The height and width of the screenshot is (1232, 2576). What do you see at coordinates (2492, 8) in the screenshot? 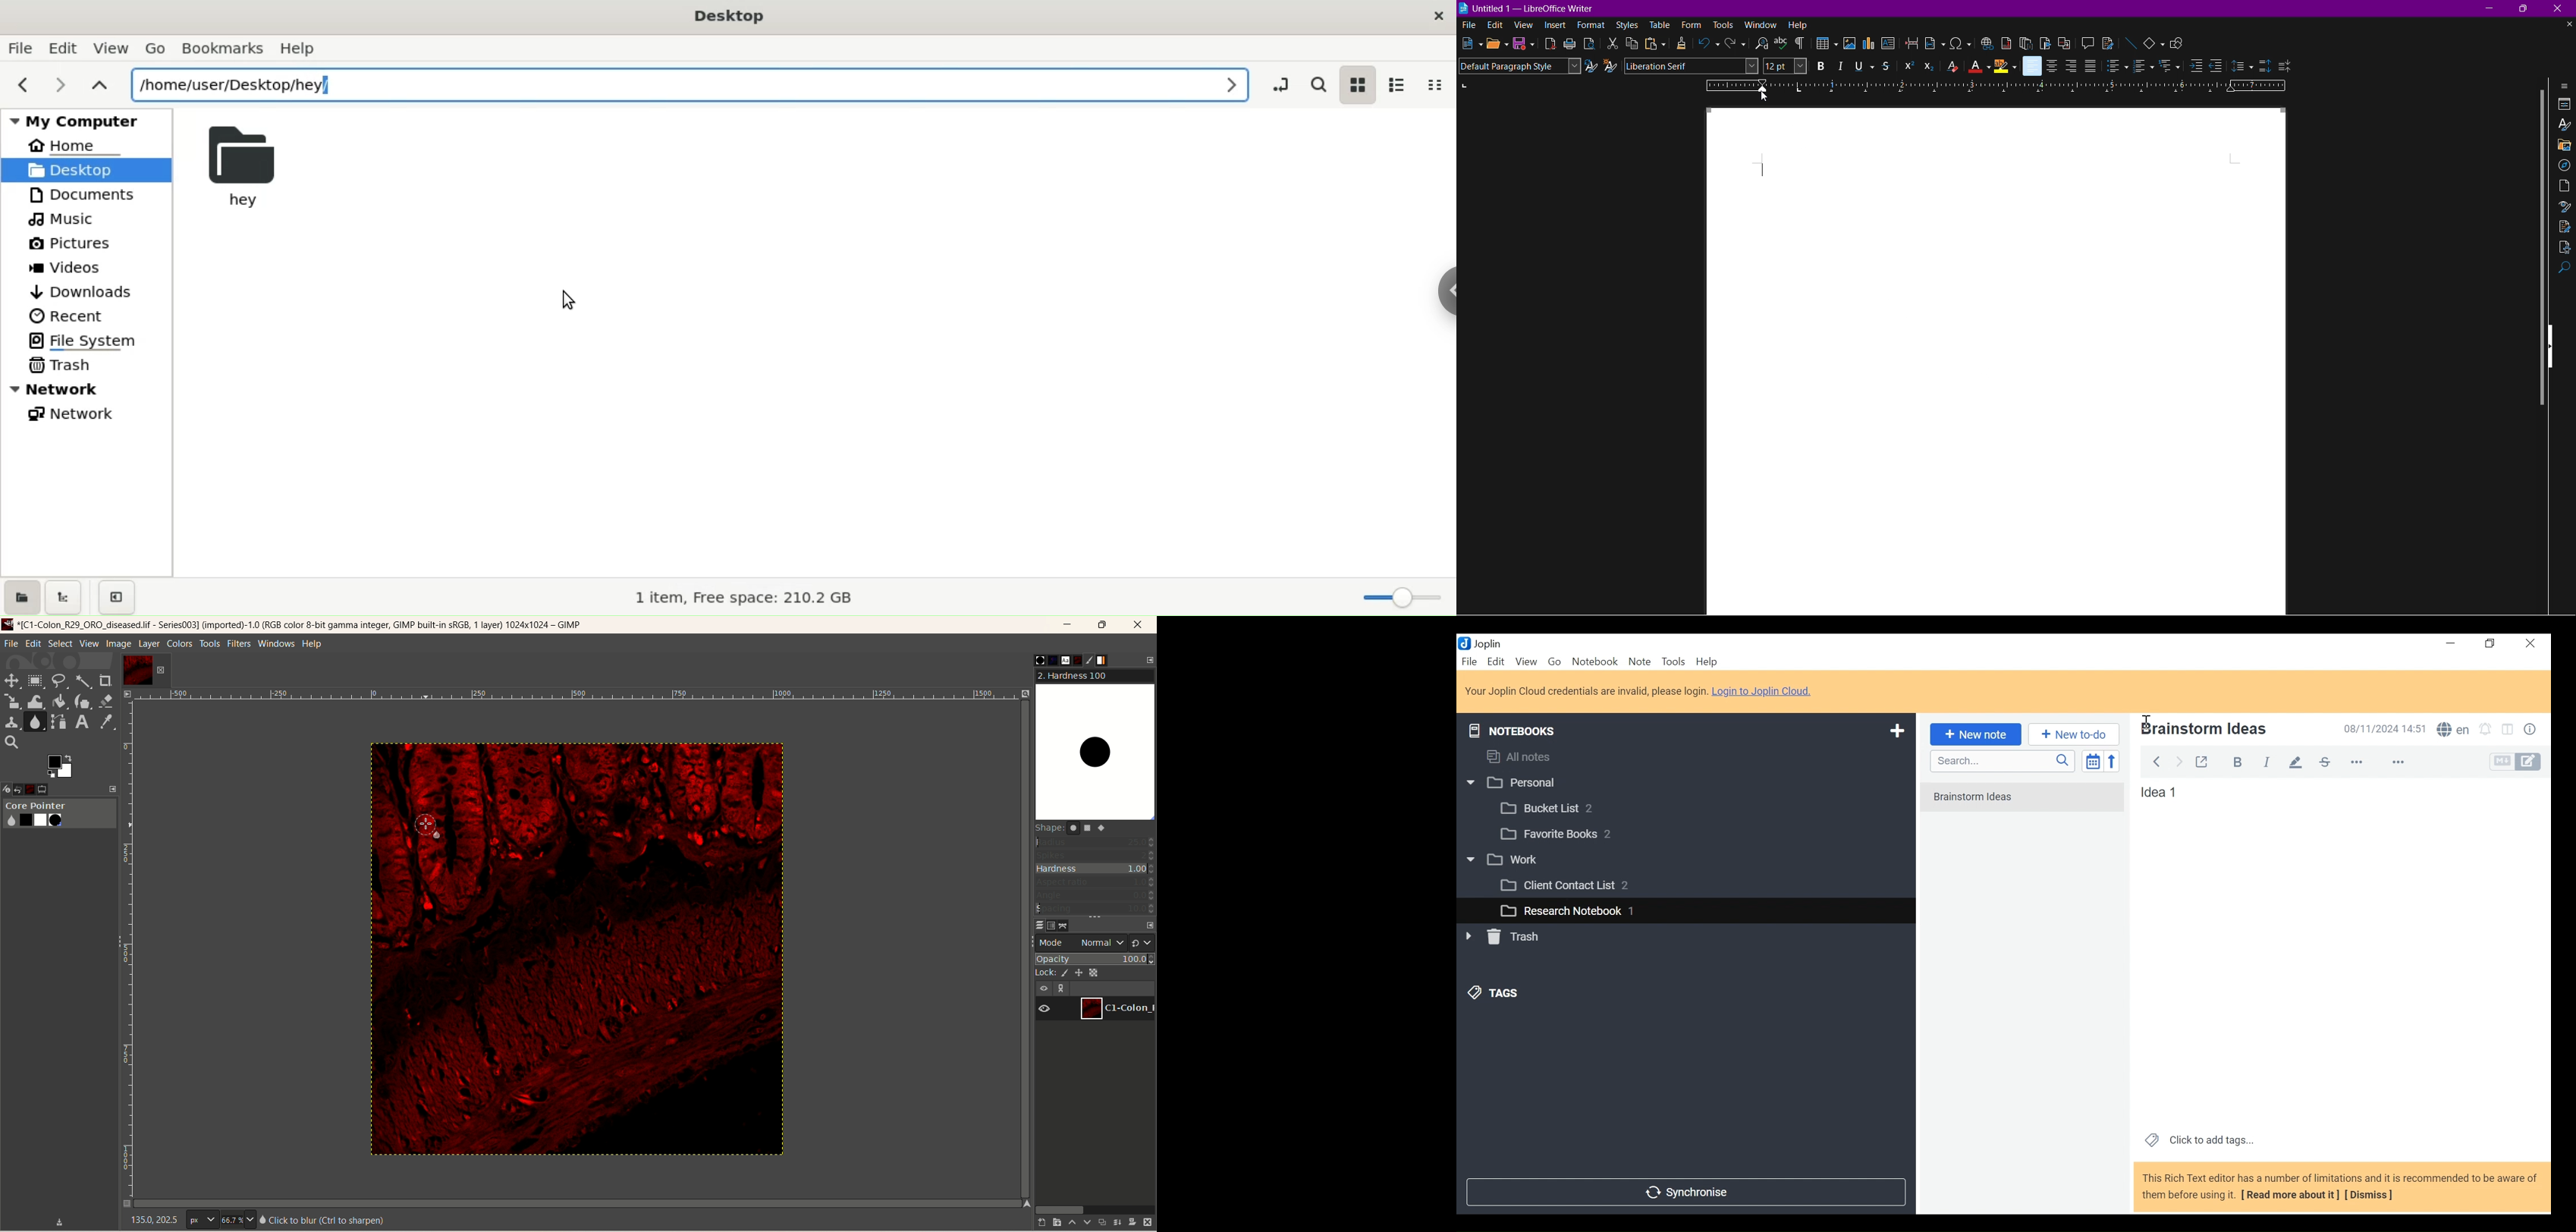
I see `Minimize` at bounding box center [2492, 8].